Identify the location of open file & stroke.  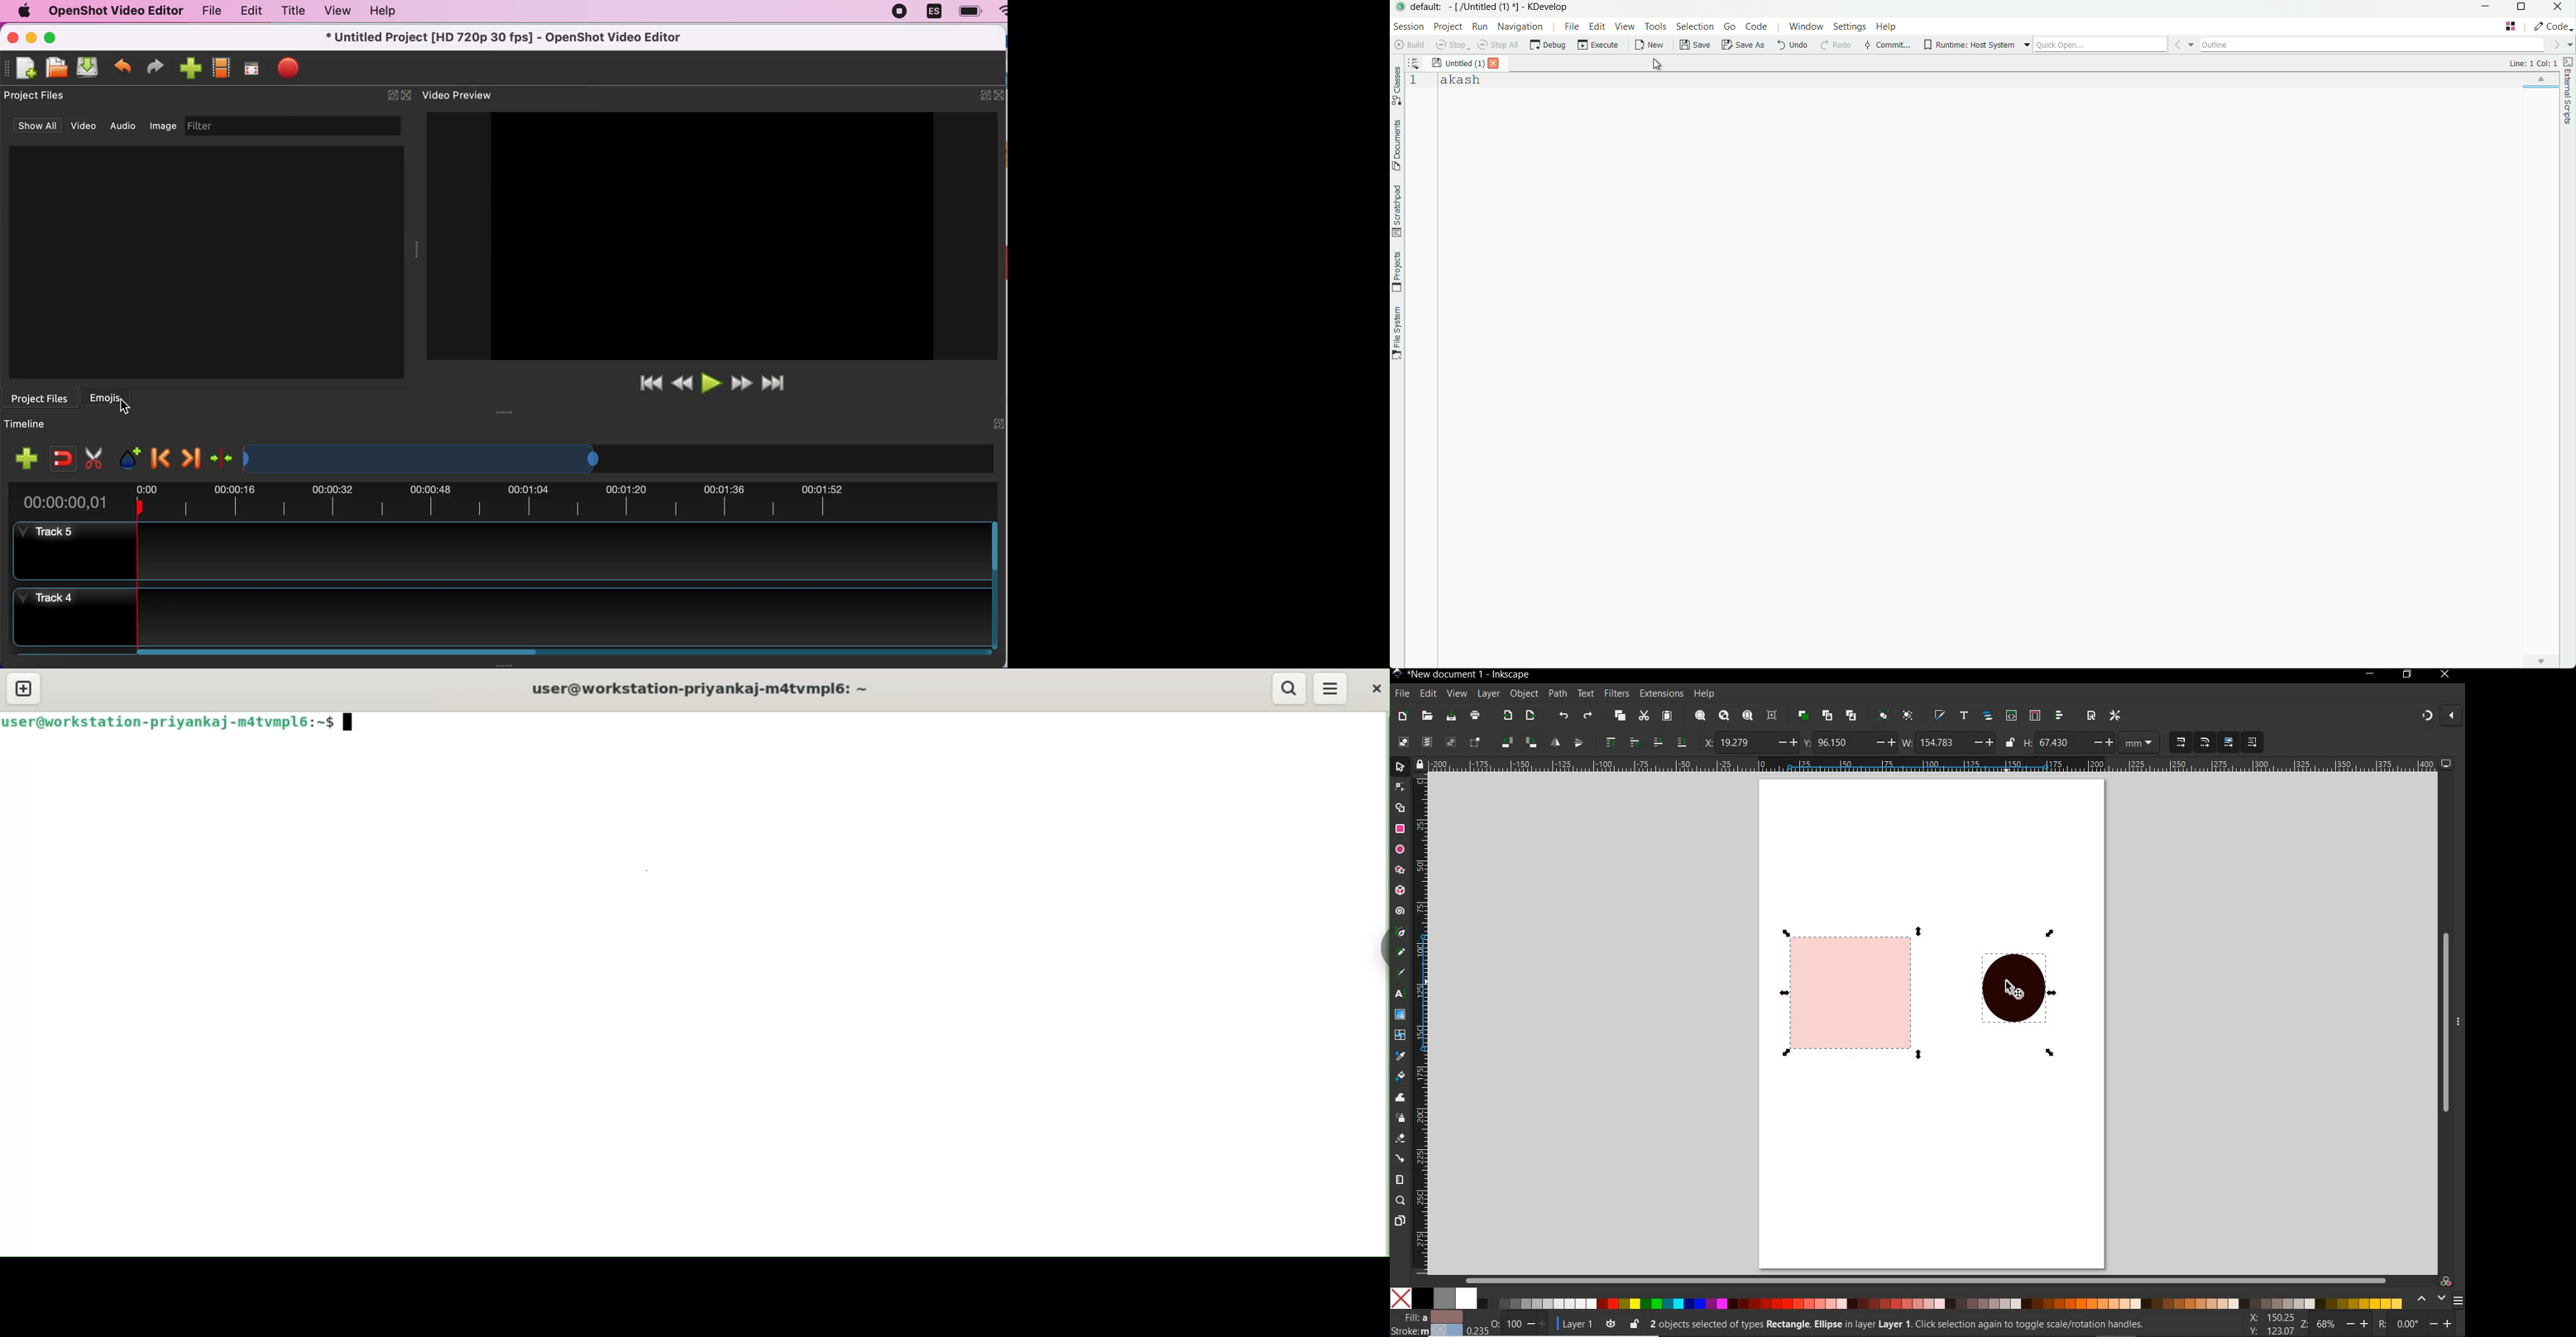
(1940, 715).